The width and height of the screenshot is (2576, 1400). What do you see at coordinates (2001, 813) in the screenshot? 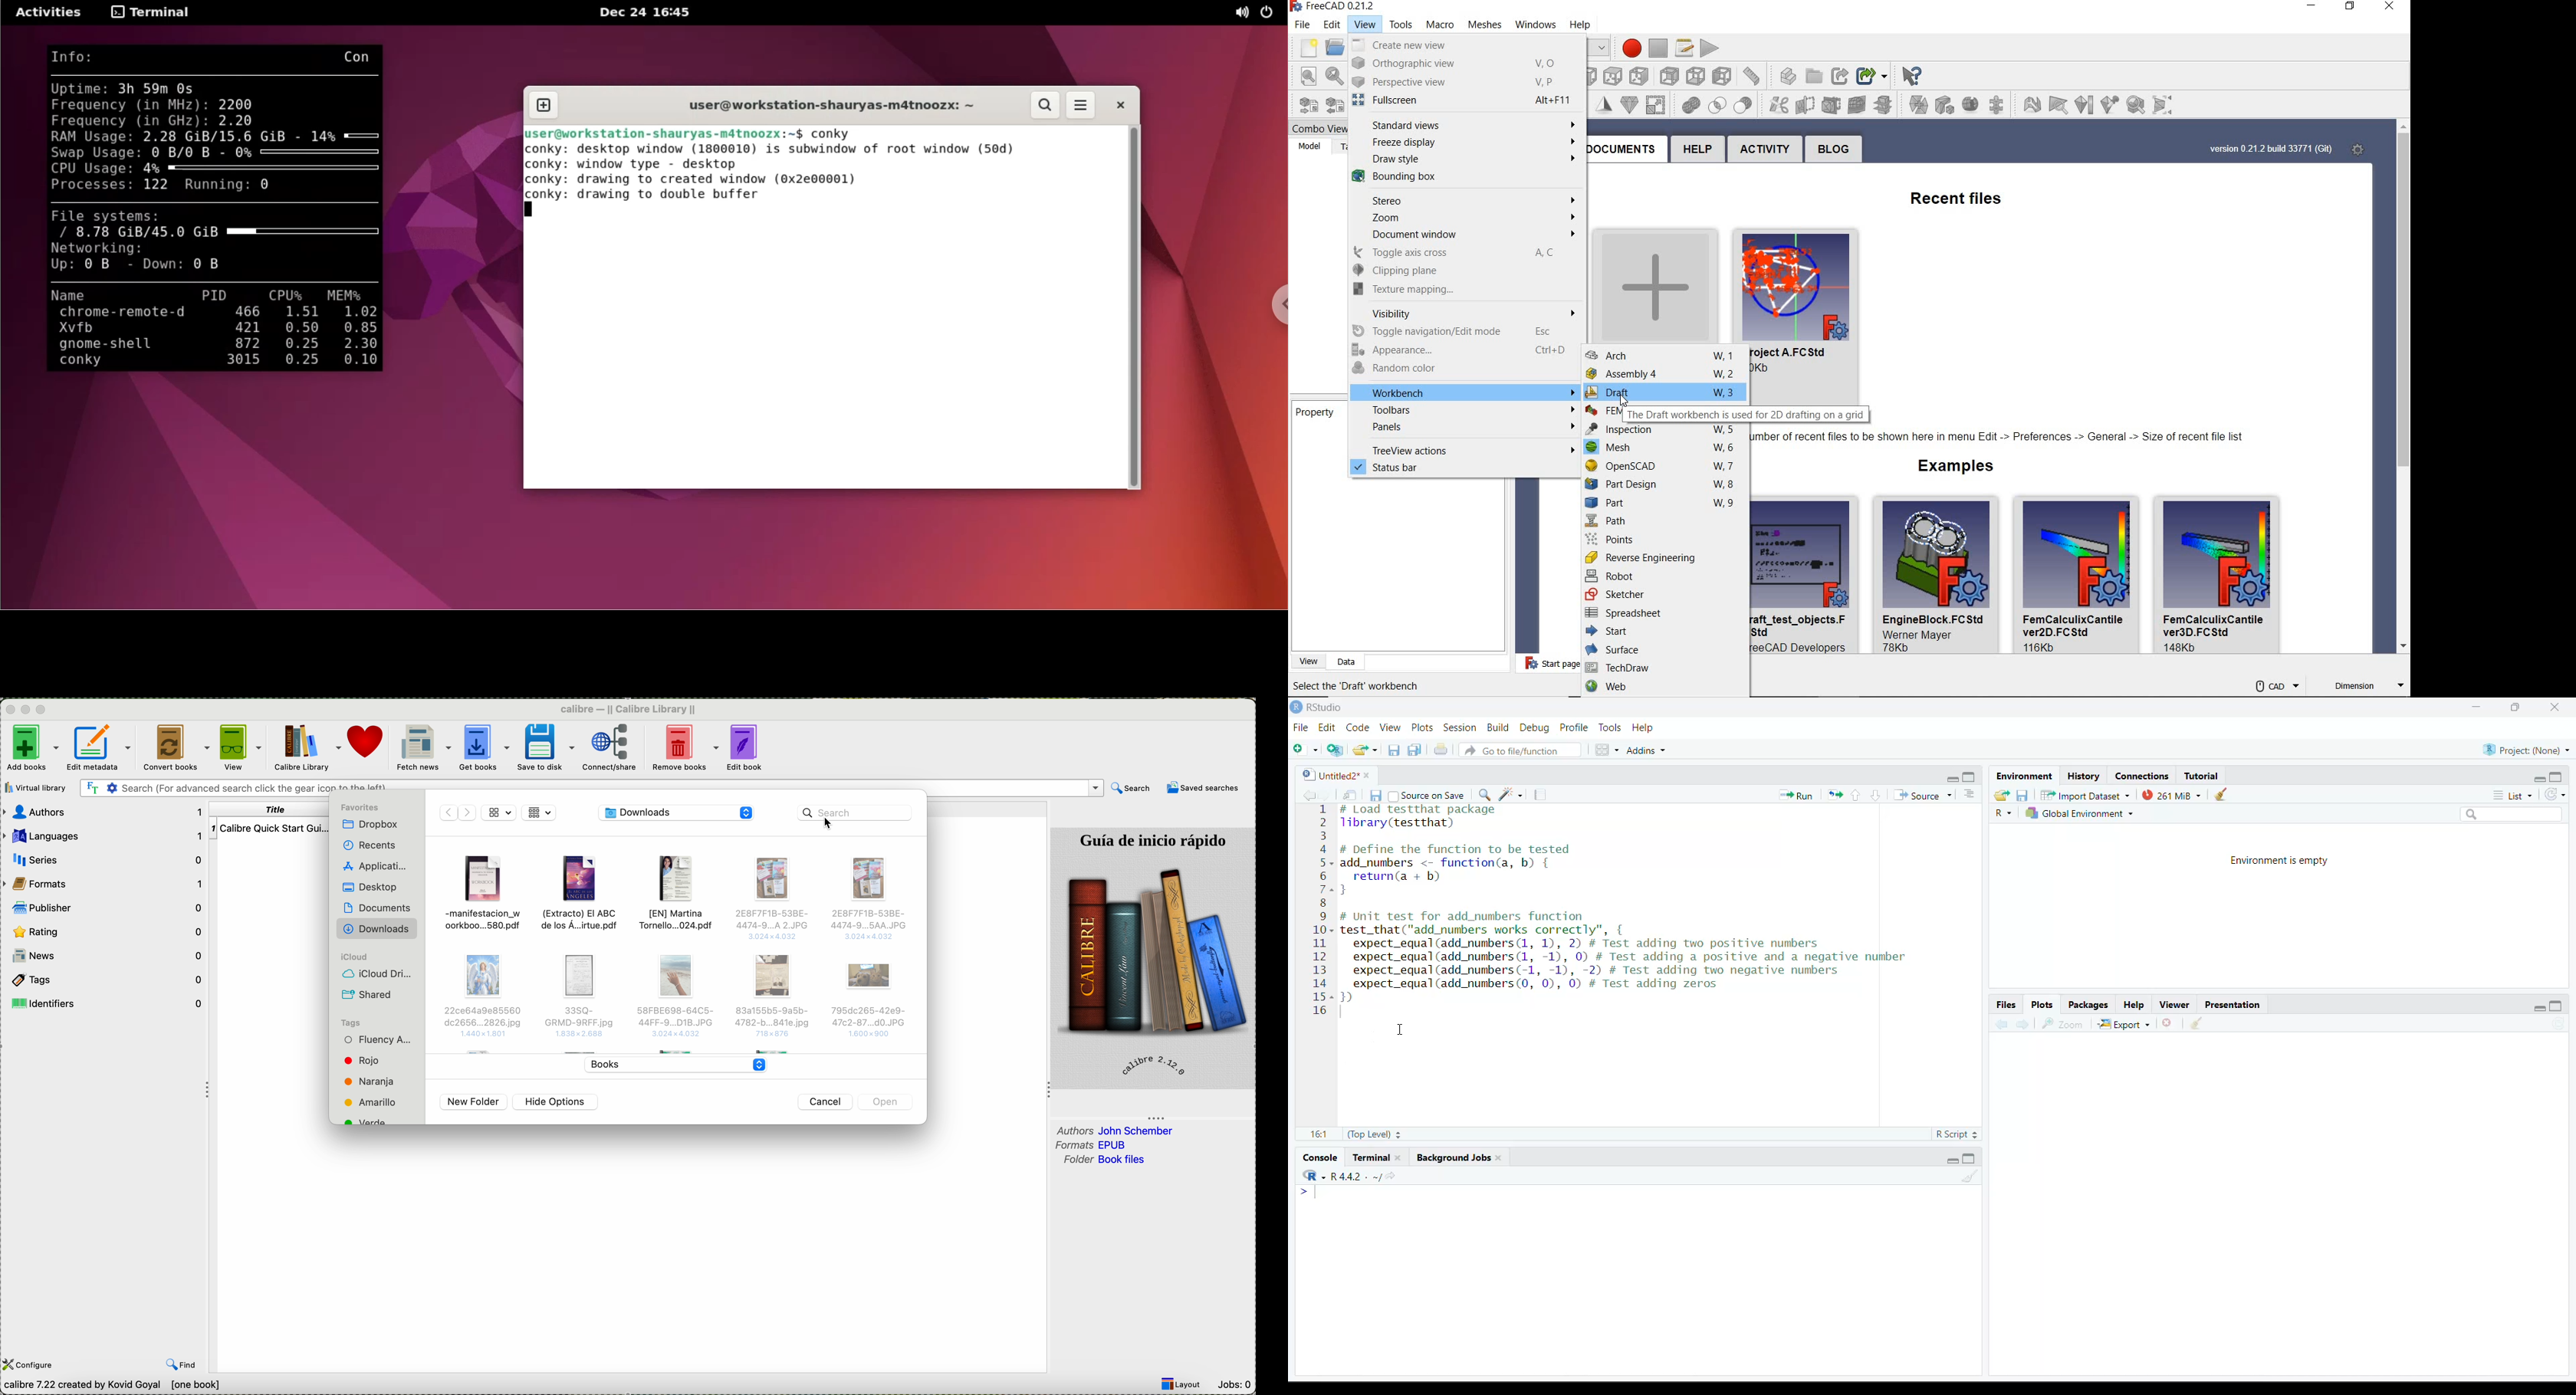
I see `R` at bounding box center [2001, 813].